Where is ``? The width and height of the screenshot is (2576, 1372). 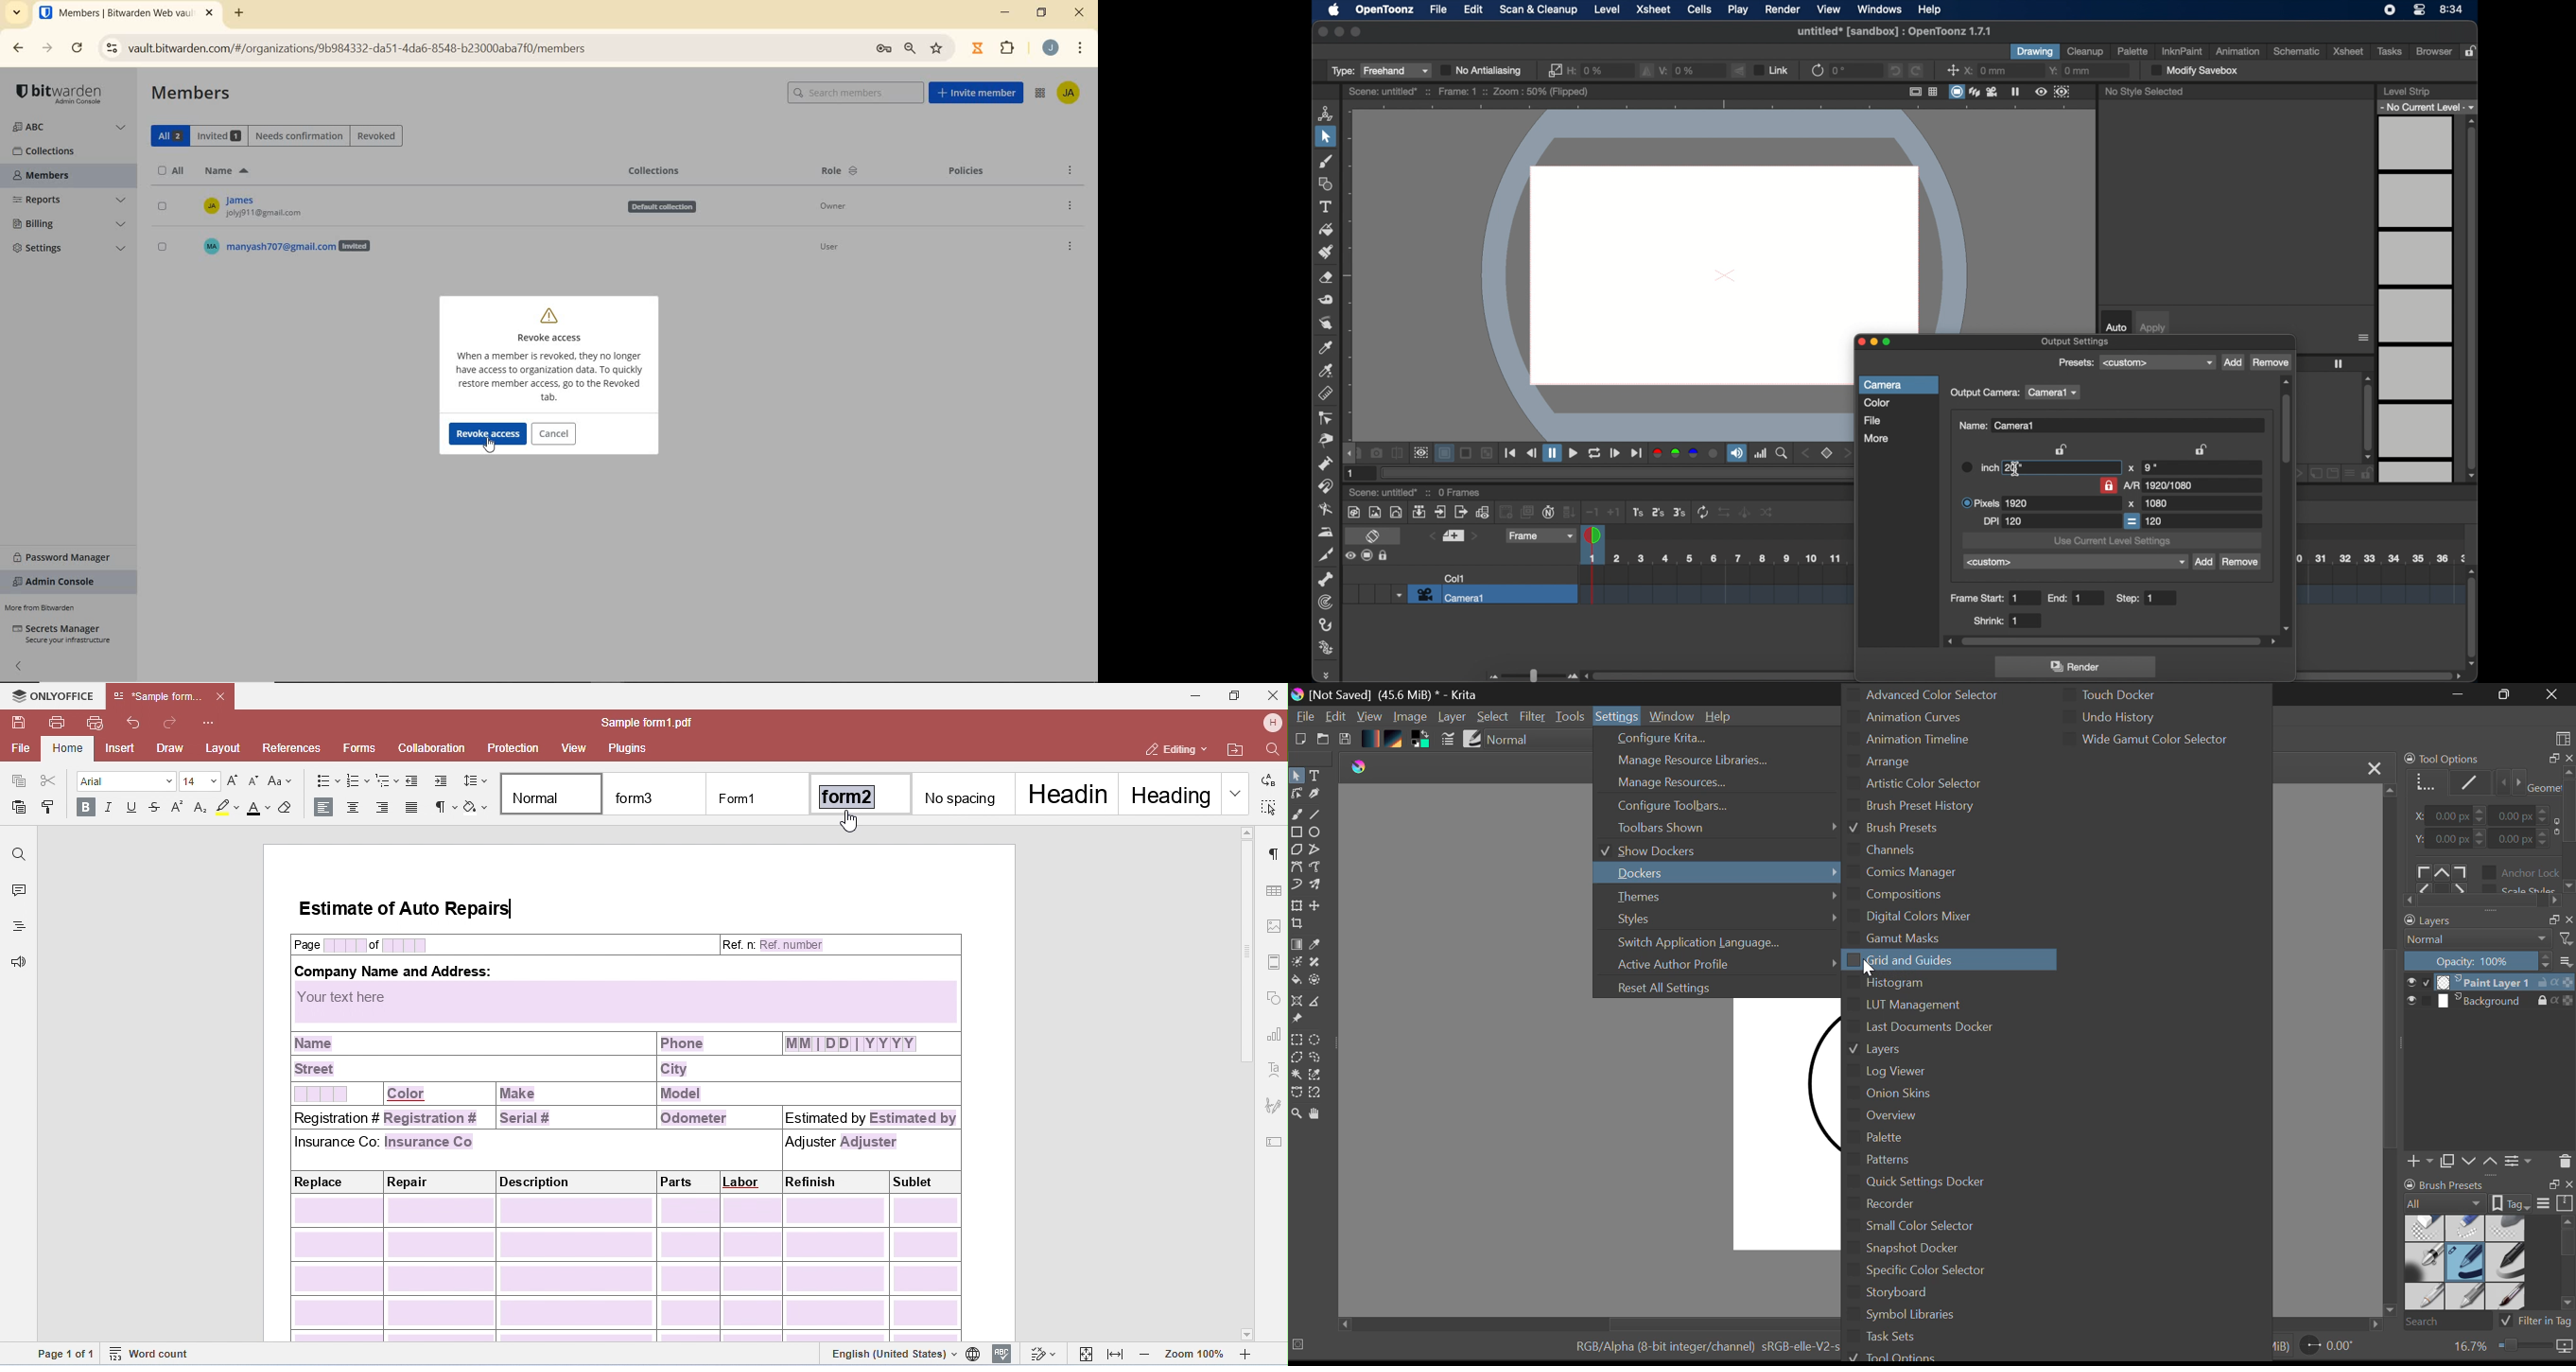  is located at coordinates (1420, 512).